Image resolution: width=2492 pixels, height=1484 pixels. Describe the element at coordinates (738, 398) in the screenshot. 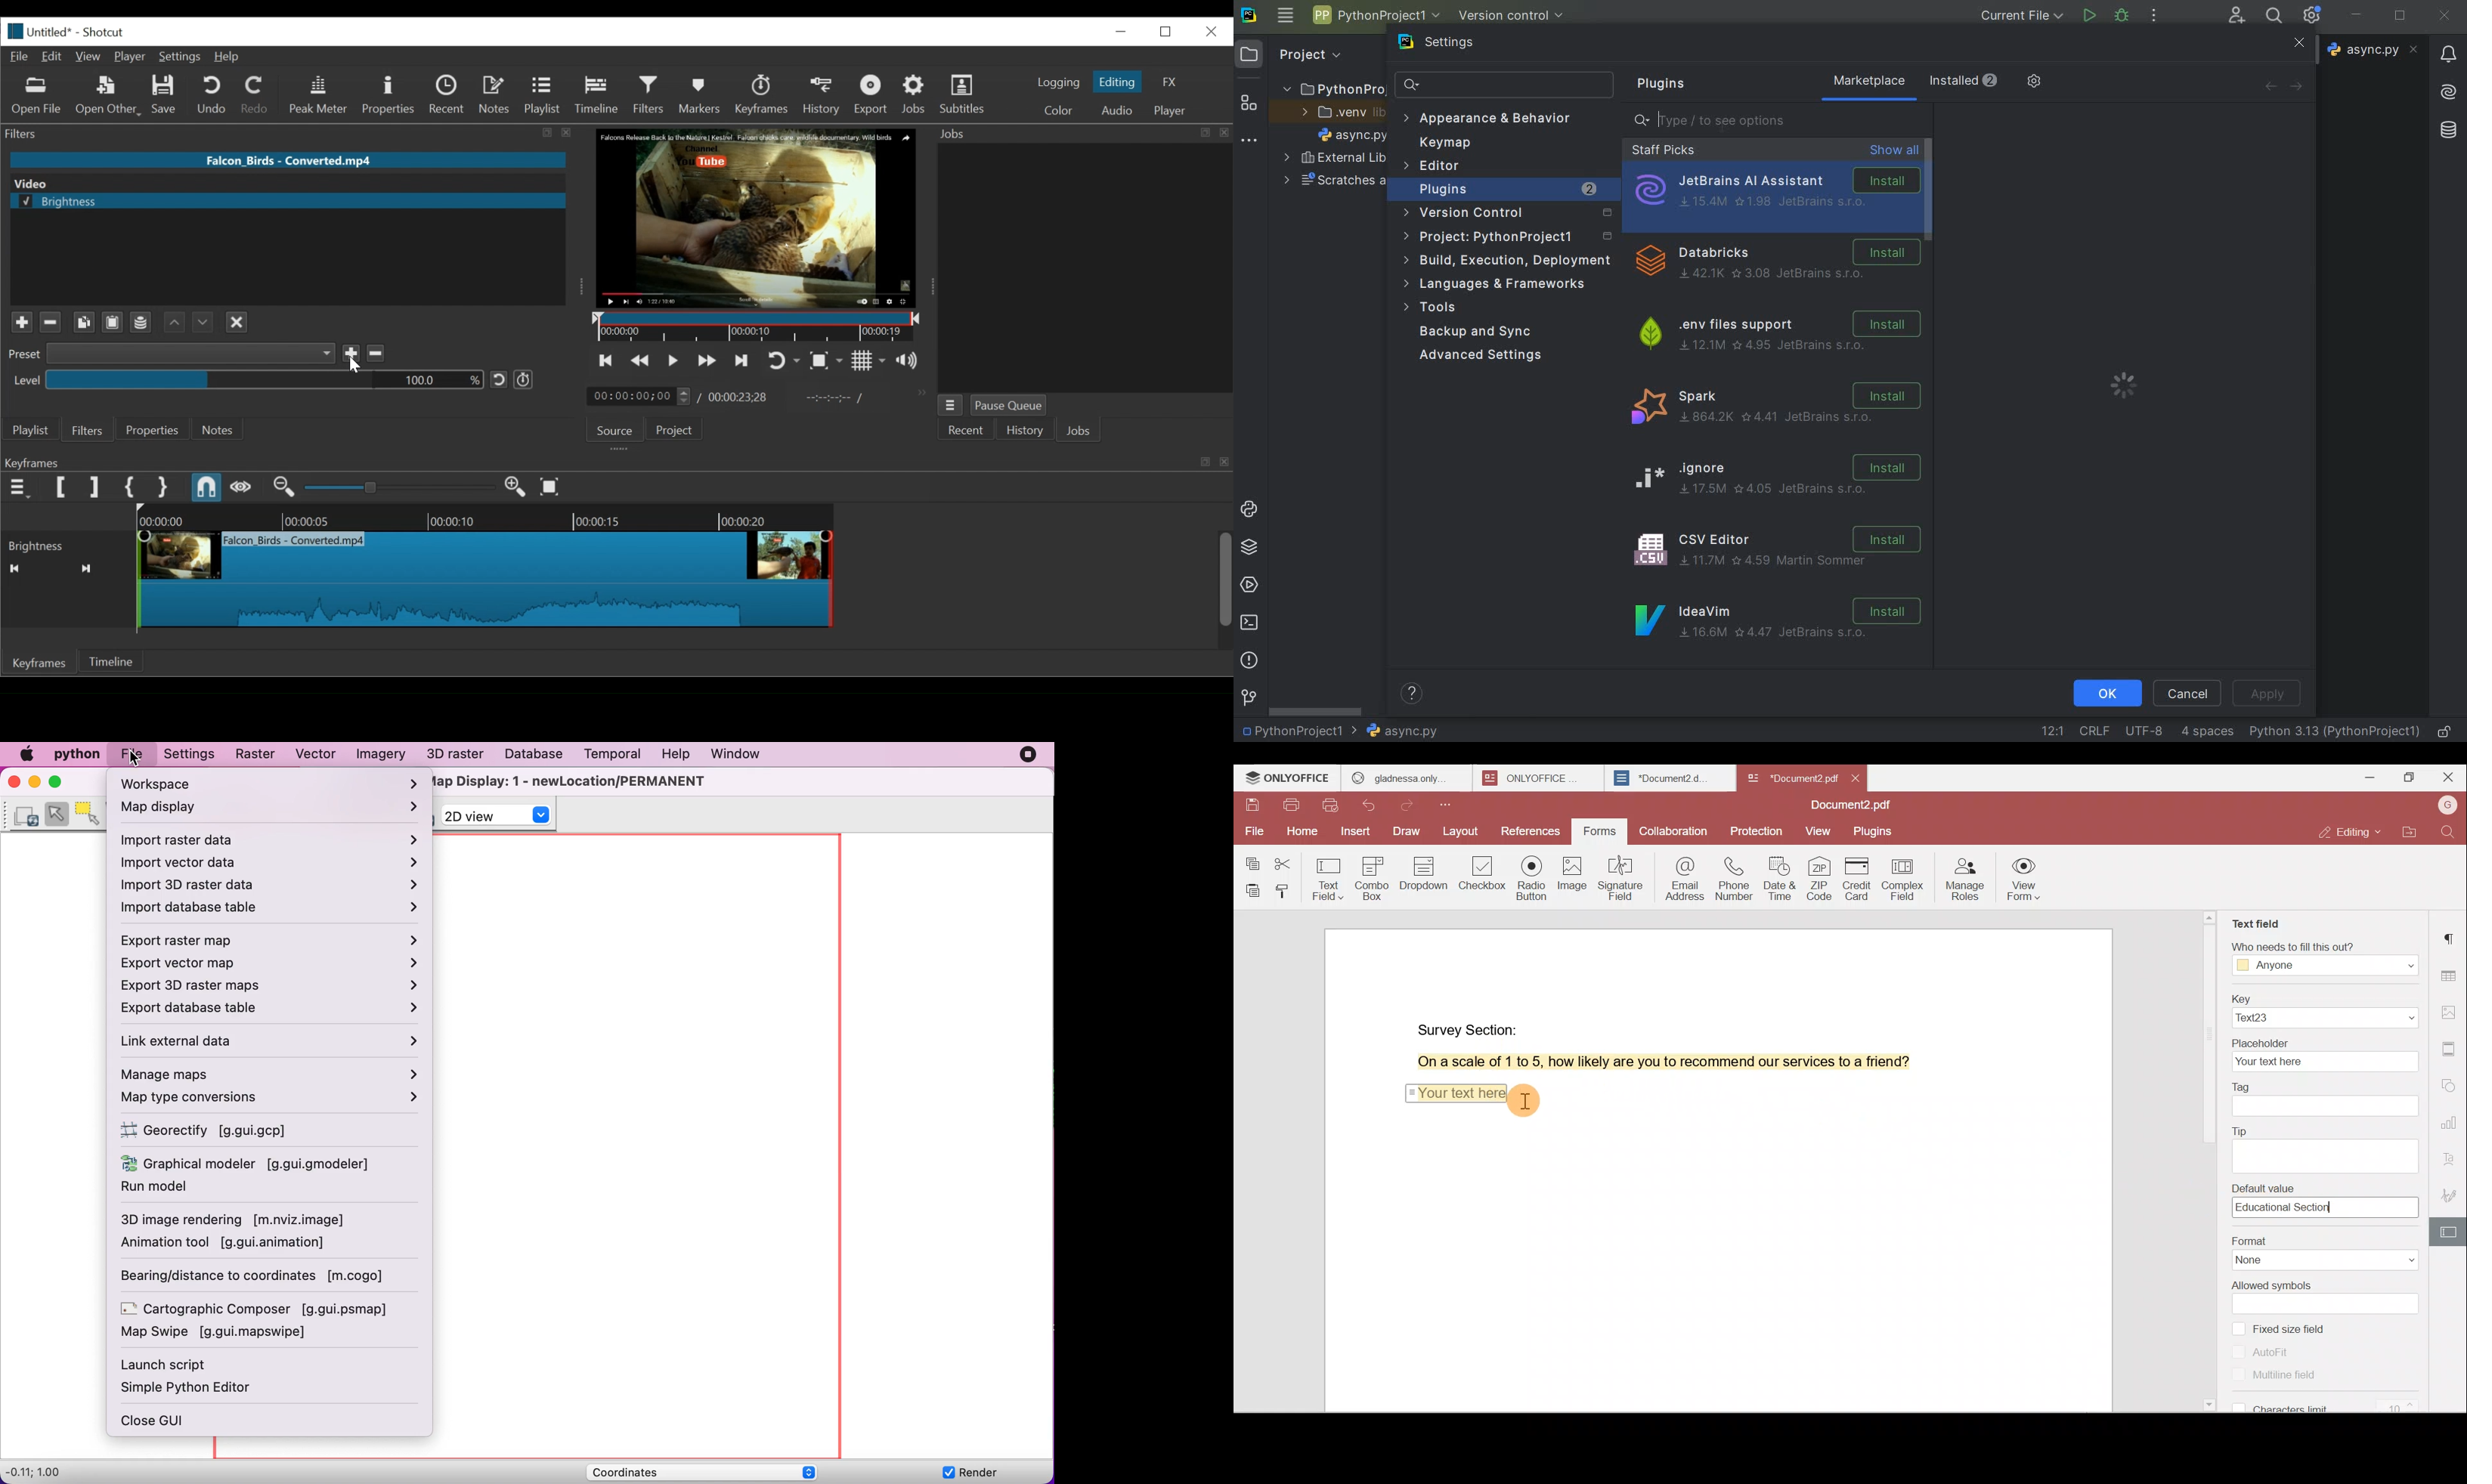

I see `Total Duration` at that location.